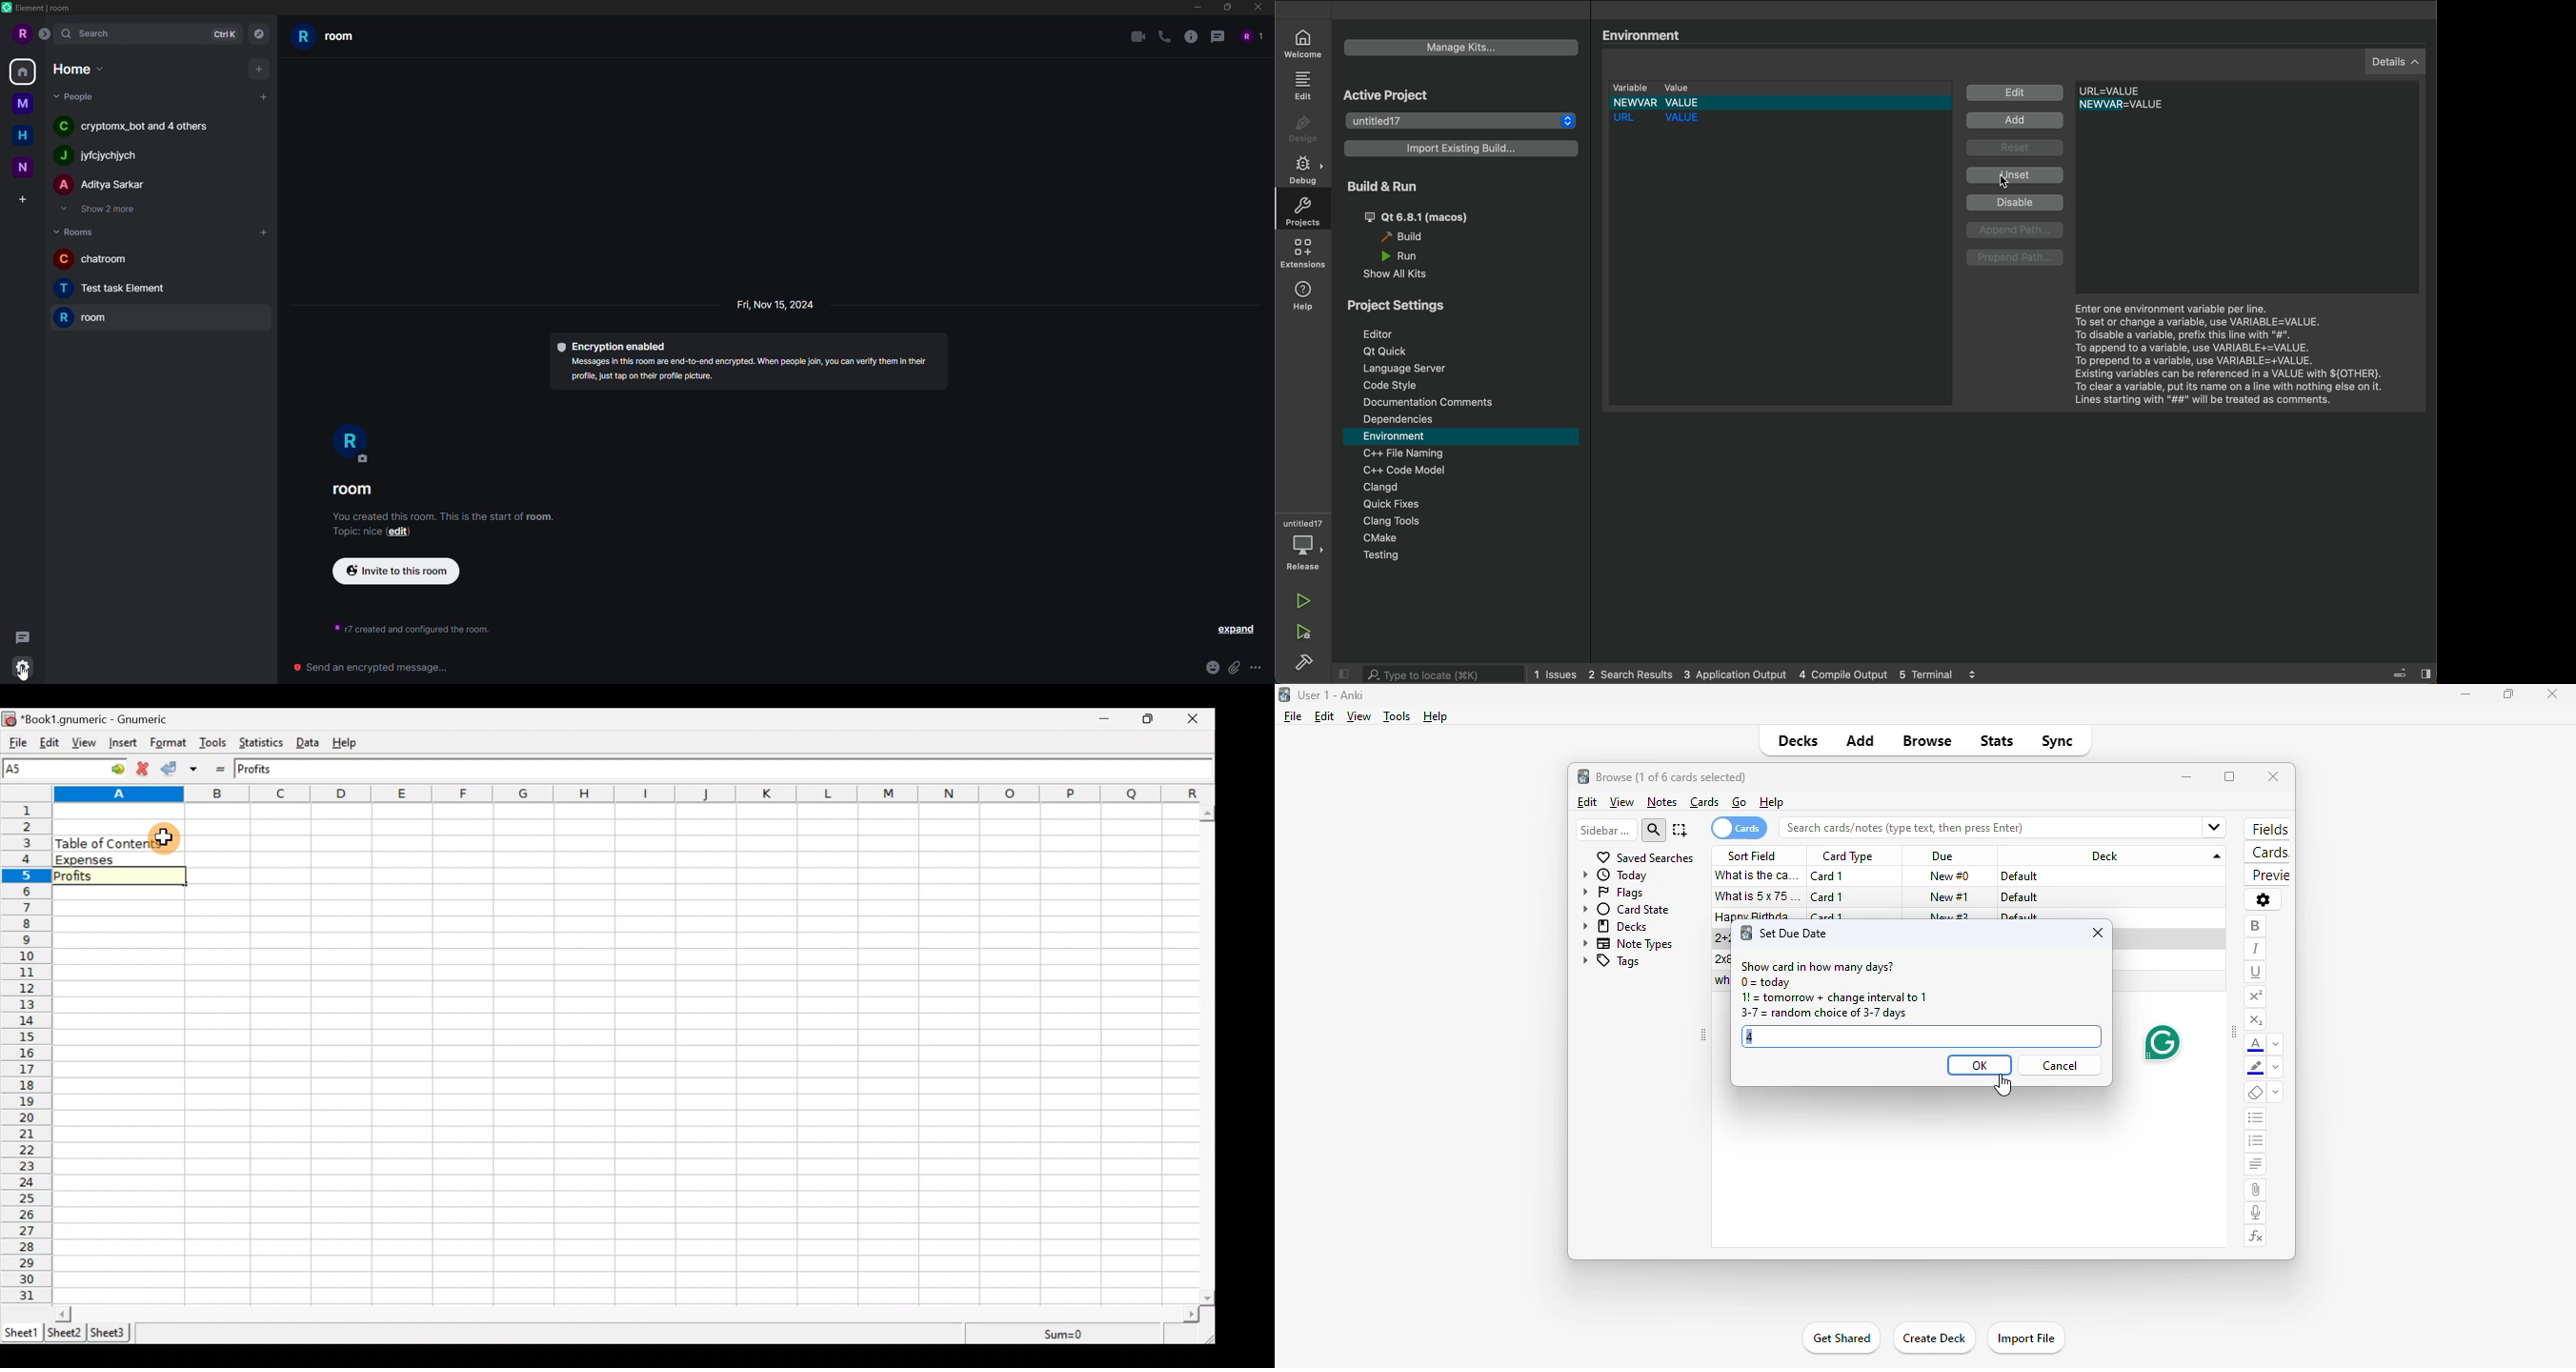 This screenshot has width=2576, height=1372. Describe the element at coordinates (1221, 37) in the screenshot. I see `threads` at that location.